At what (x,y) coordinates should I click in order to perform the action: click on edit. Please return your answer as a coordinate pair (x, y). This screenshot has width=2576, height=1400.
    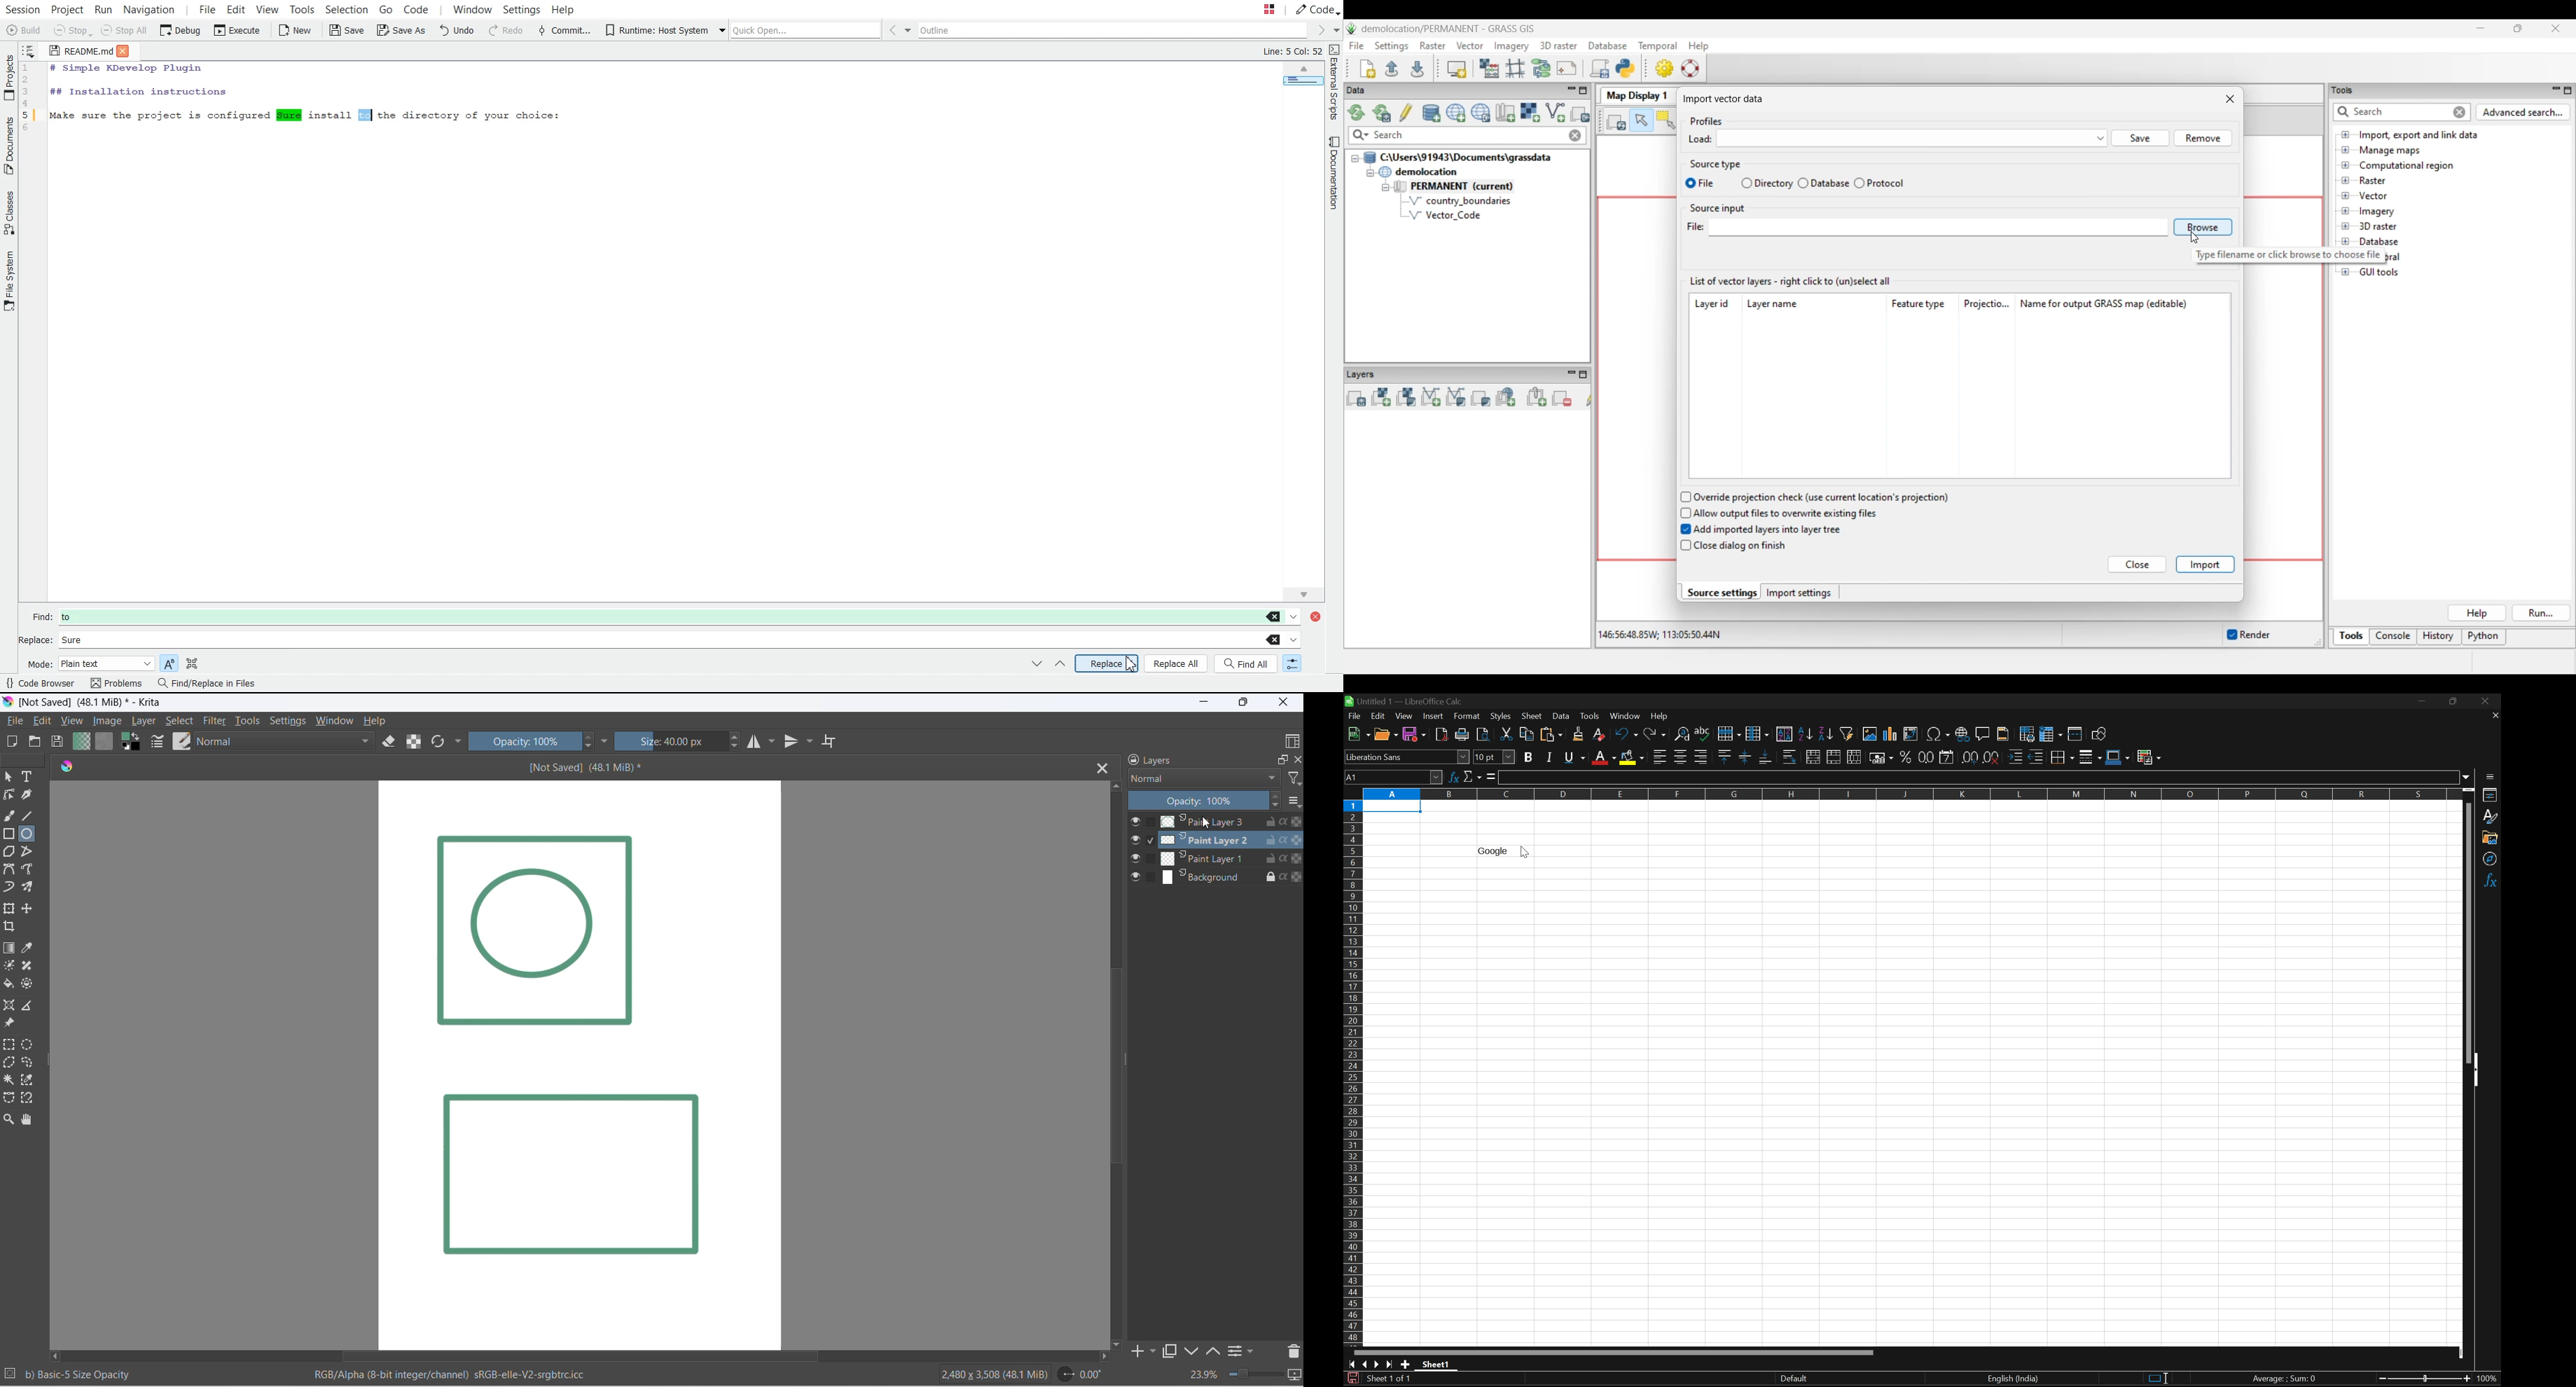
    Looking at the image, I should click on (41, 721).